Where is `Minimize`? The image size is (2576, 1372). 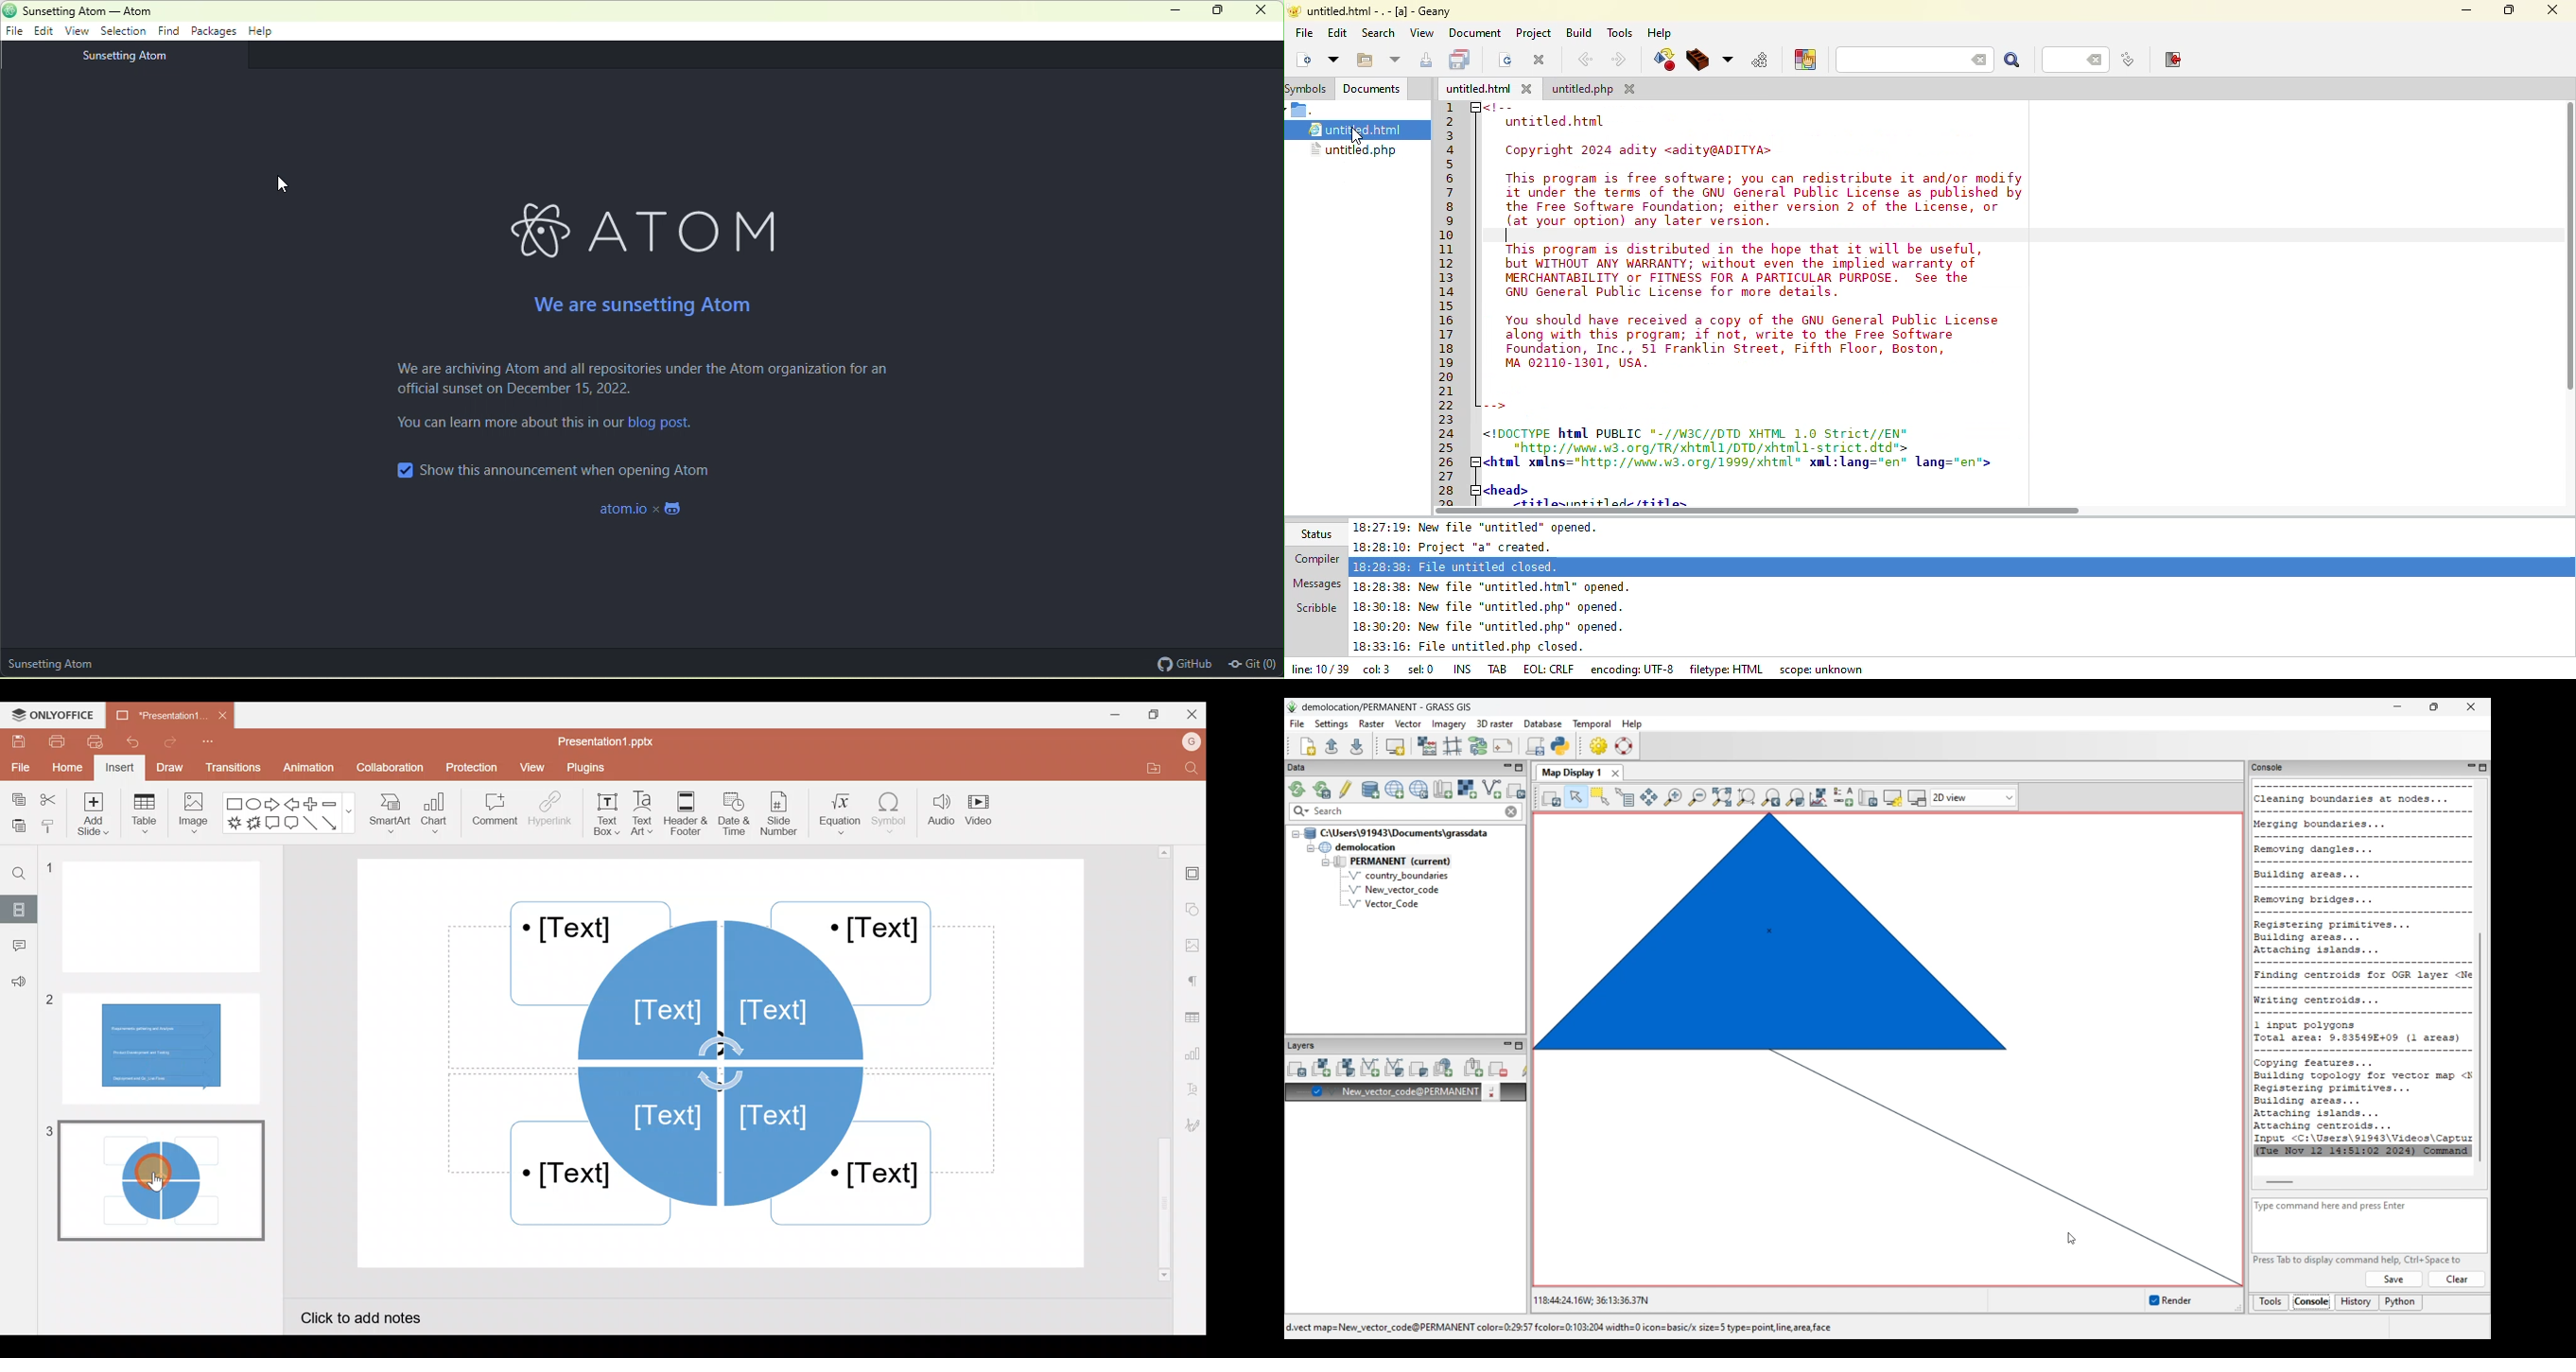
Minimize is located at coordinates (1112, 717).